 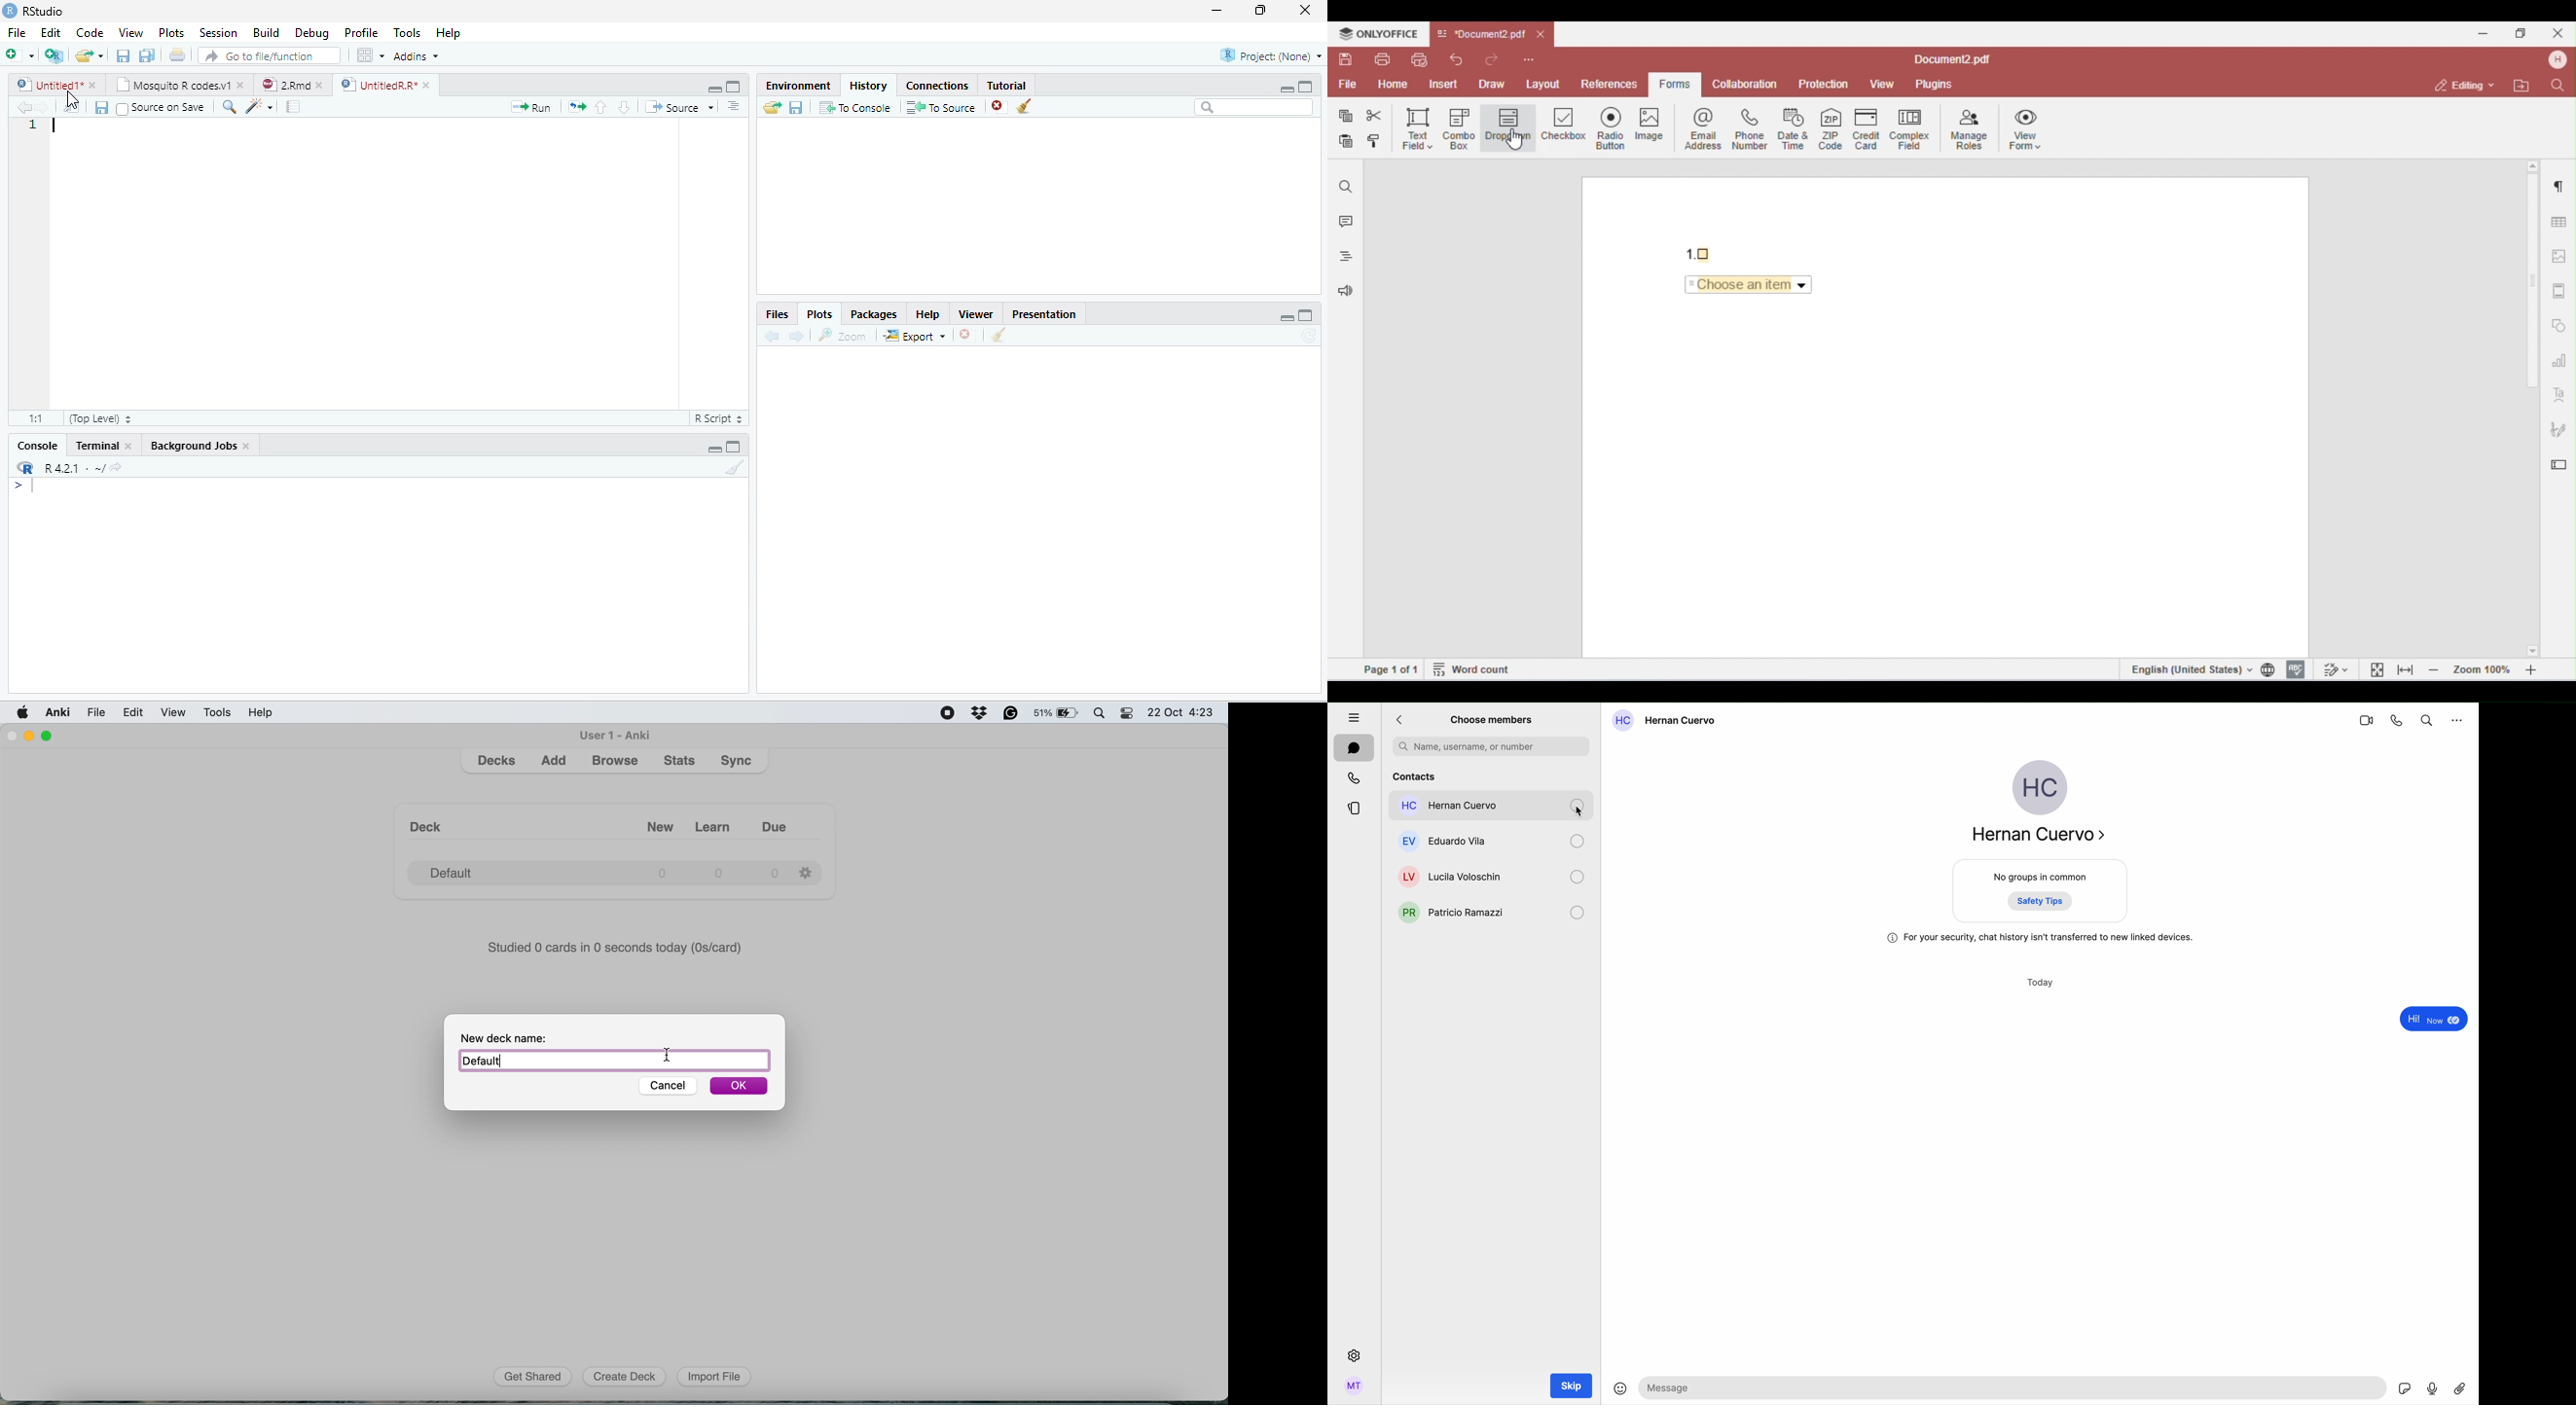 I want to click on Save current document, so click(x=101, y=108).